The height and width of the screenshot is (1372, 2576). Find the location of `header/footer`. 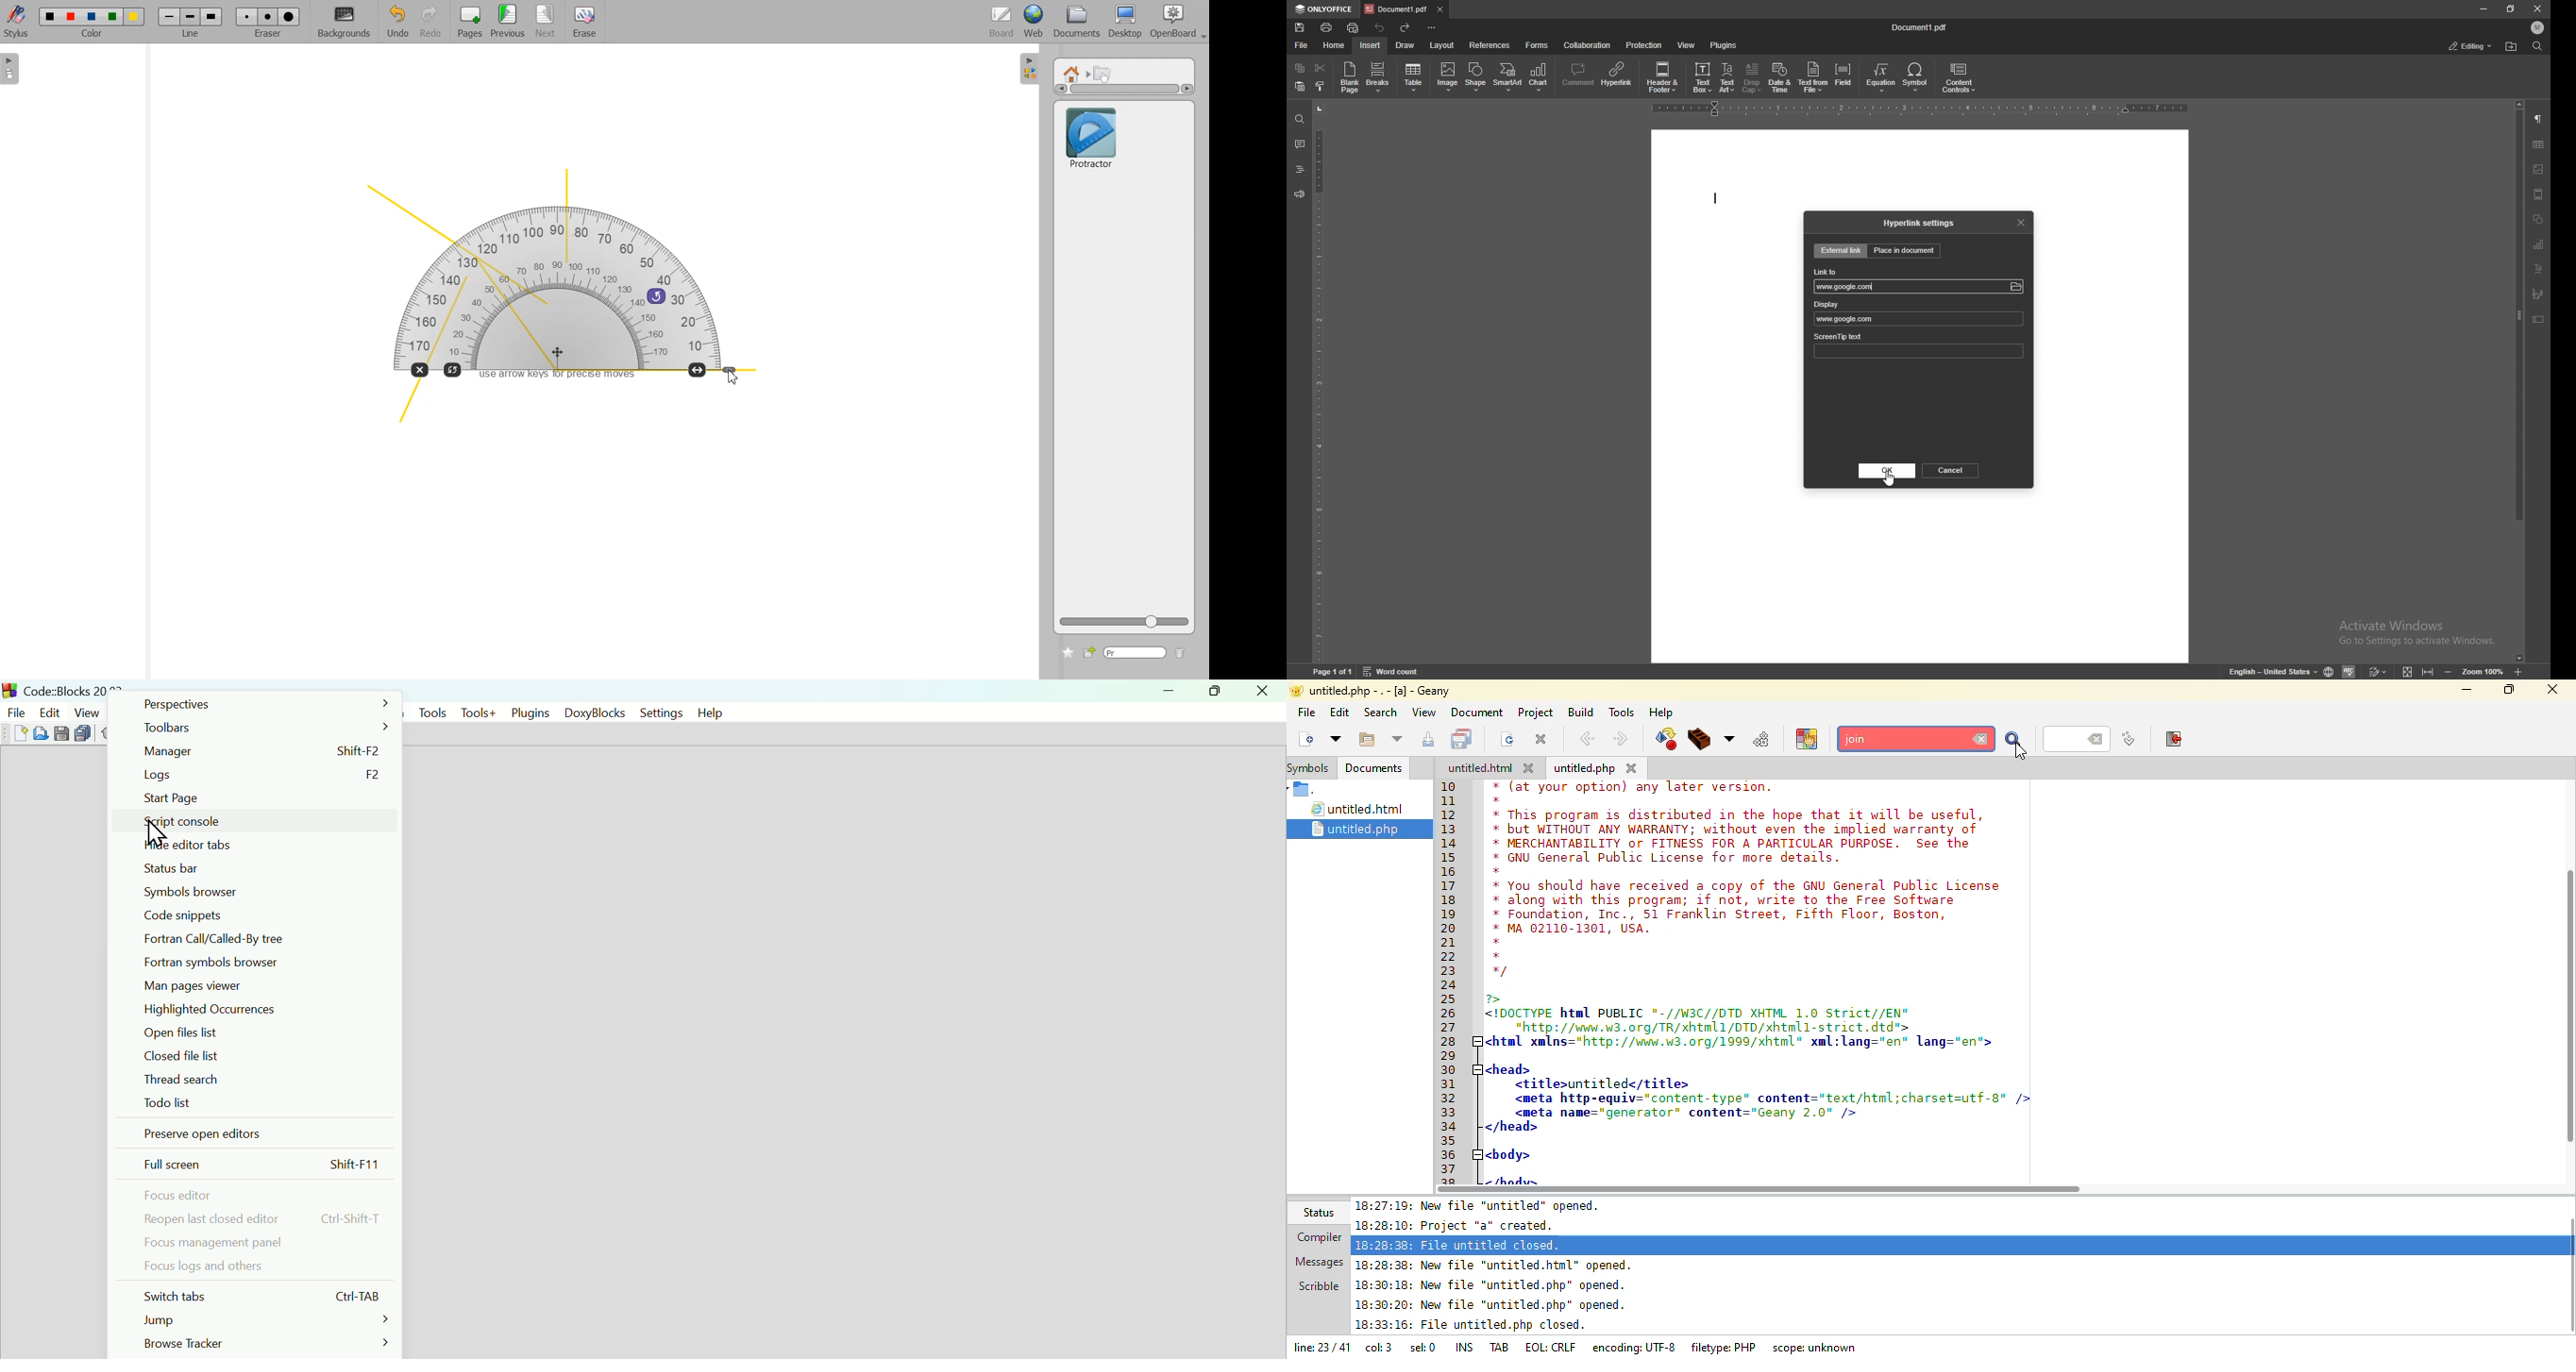

header/footer is located at coordinates (2539, 194).